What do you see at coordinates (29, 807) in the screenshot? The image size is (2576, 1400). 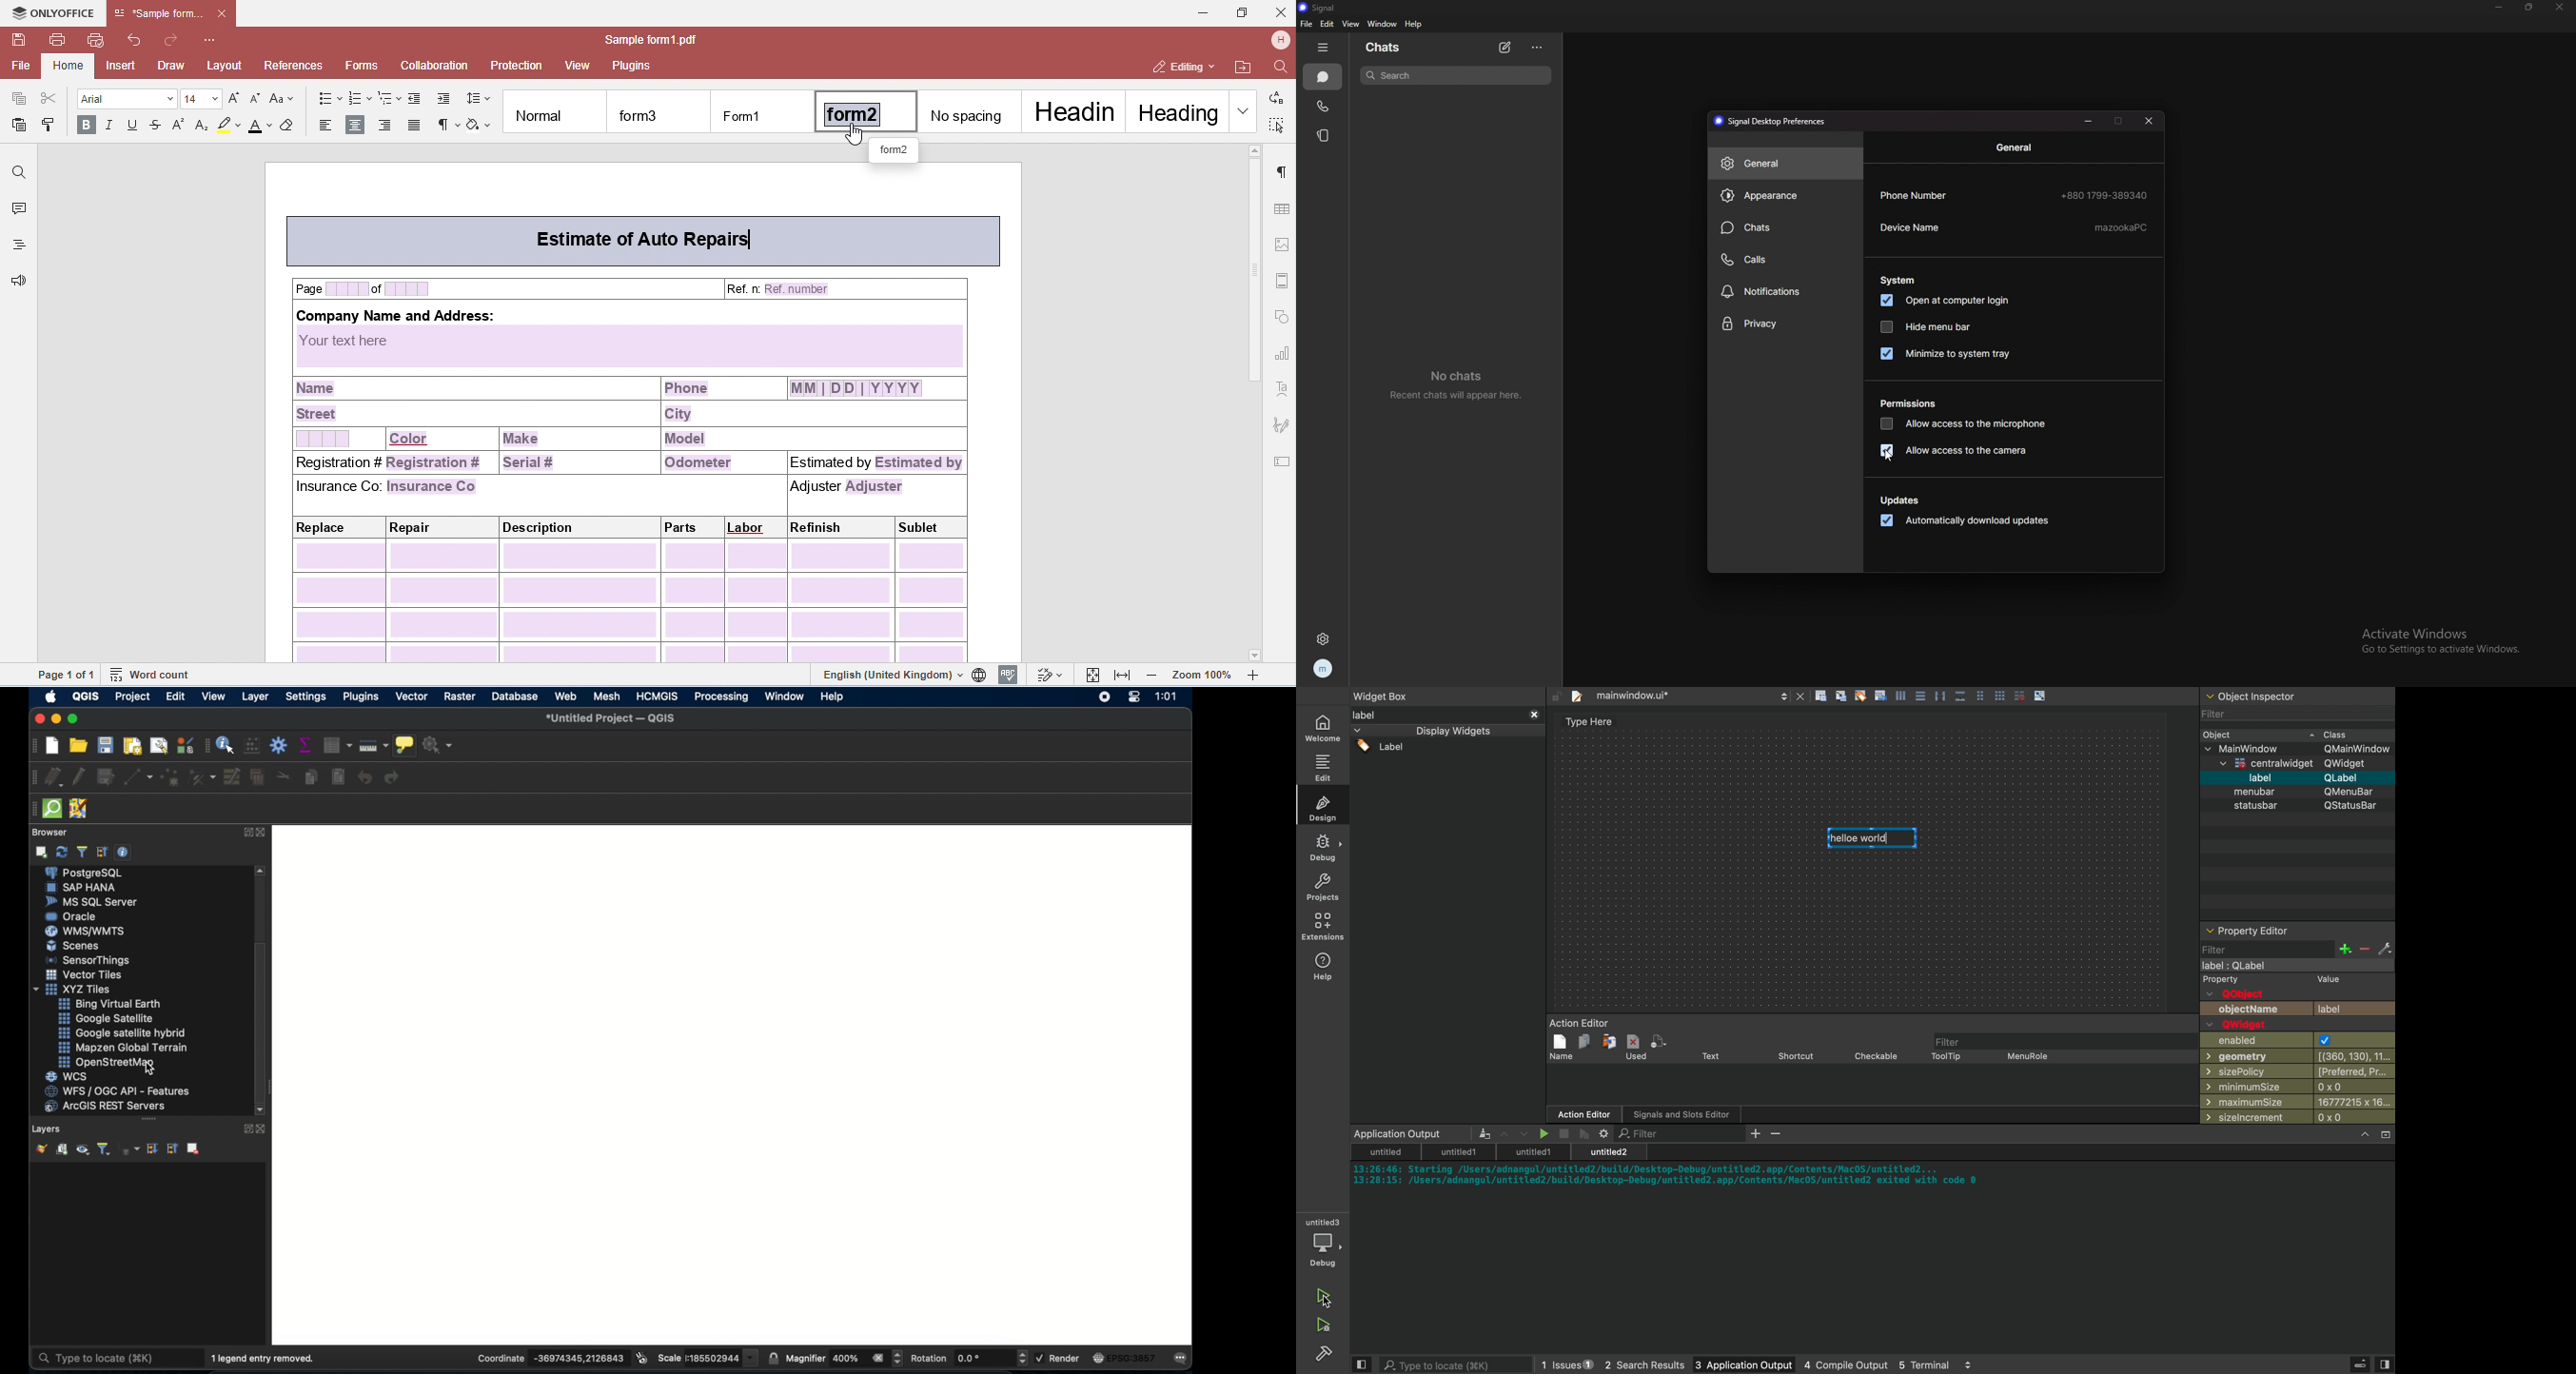 I see `drag handle` at bounding box center [29, 807].